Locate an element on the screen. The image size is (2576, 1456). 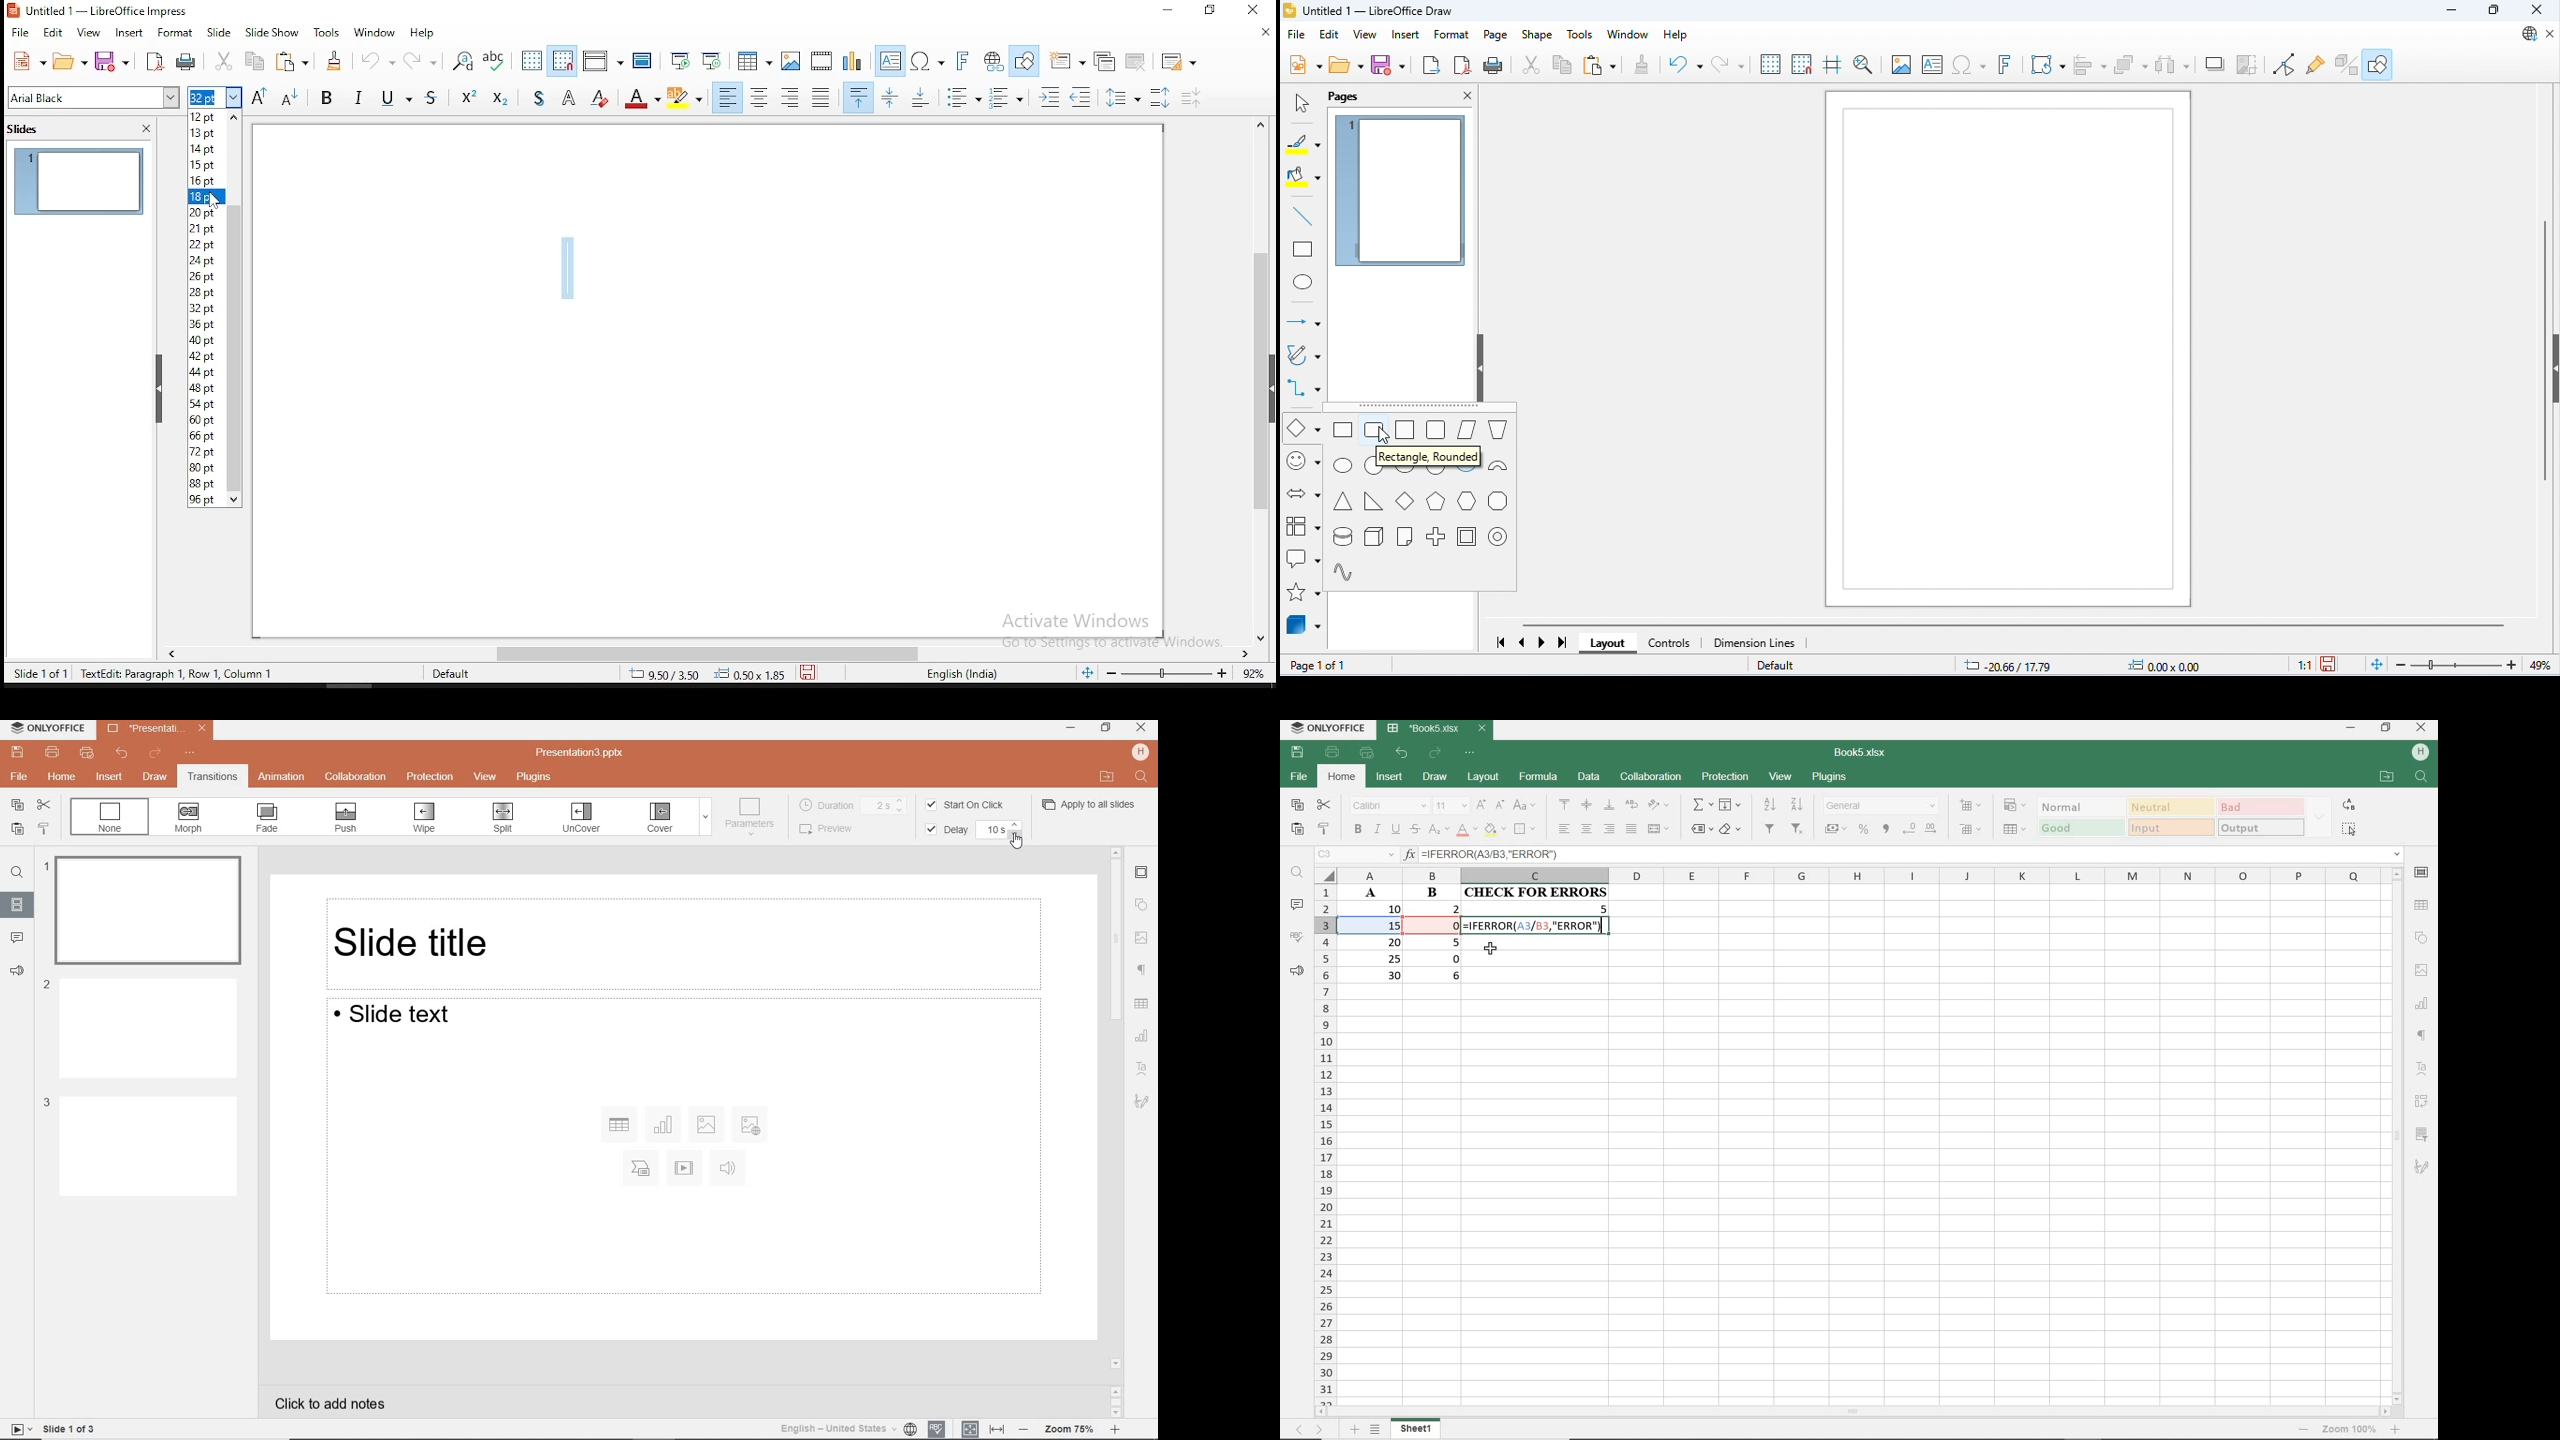
insert hyperlink is located at coordinates (991, 59).